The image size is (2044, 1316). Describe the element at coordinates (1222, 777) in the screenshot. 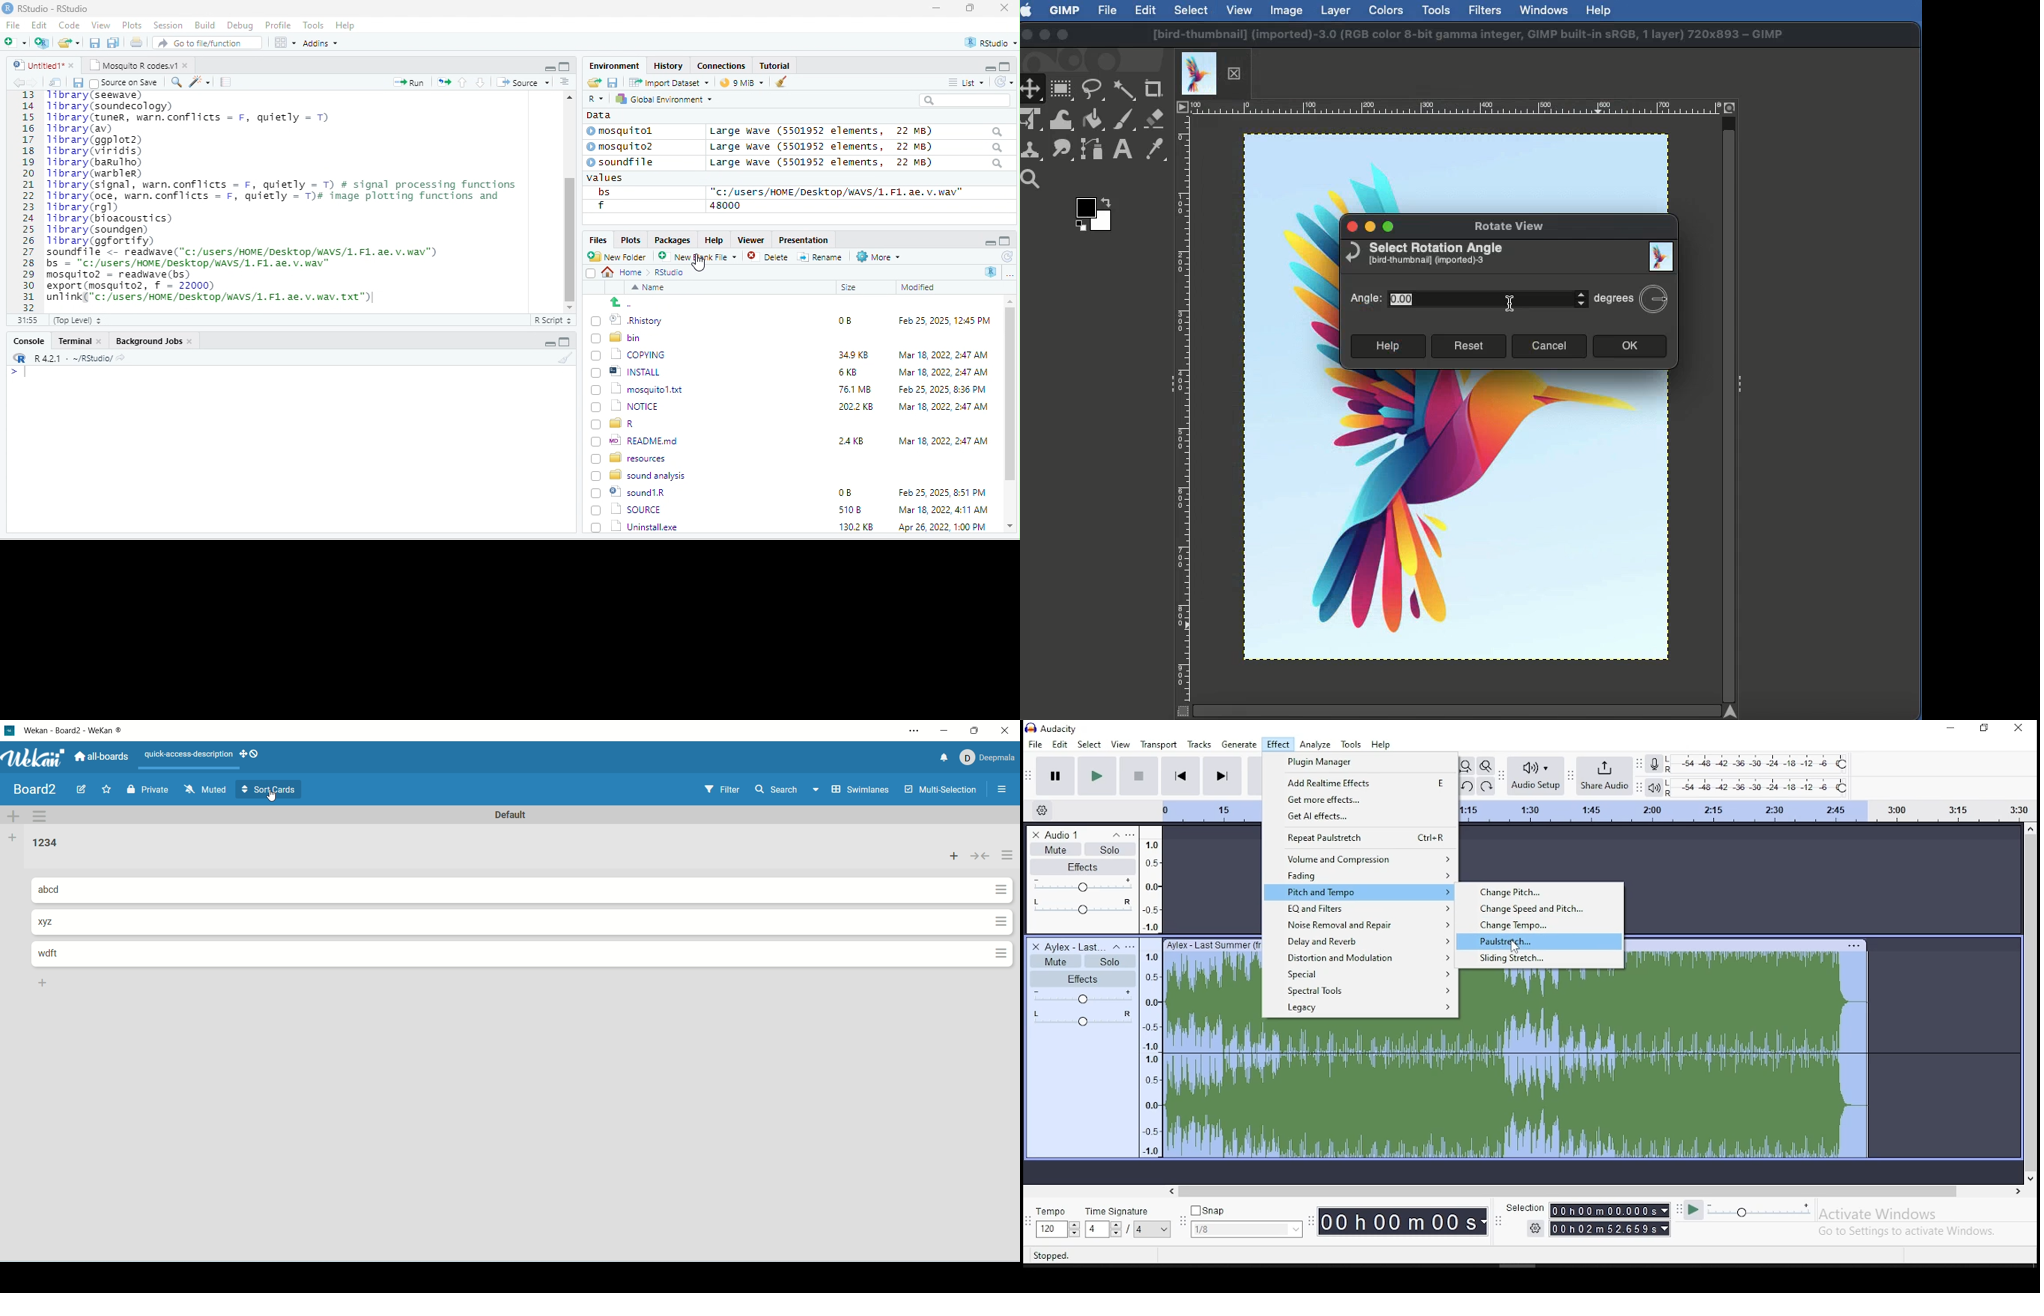

I see `skip to end` at that location.